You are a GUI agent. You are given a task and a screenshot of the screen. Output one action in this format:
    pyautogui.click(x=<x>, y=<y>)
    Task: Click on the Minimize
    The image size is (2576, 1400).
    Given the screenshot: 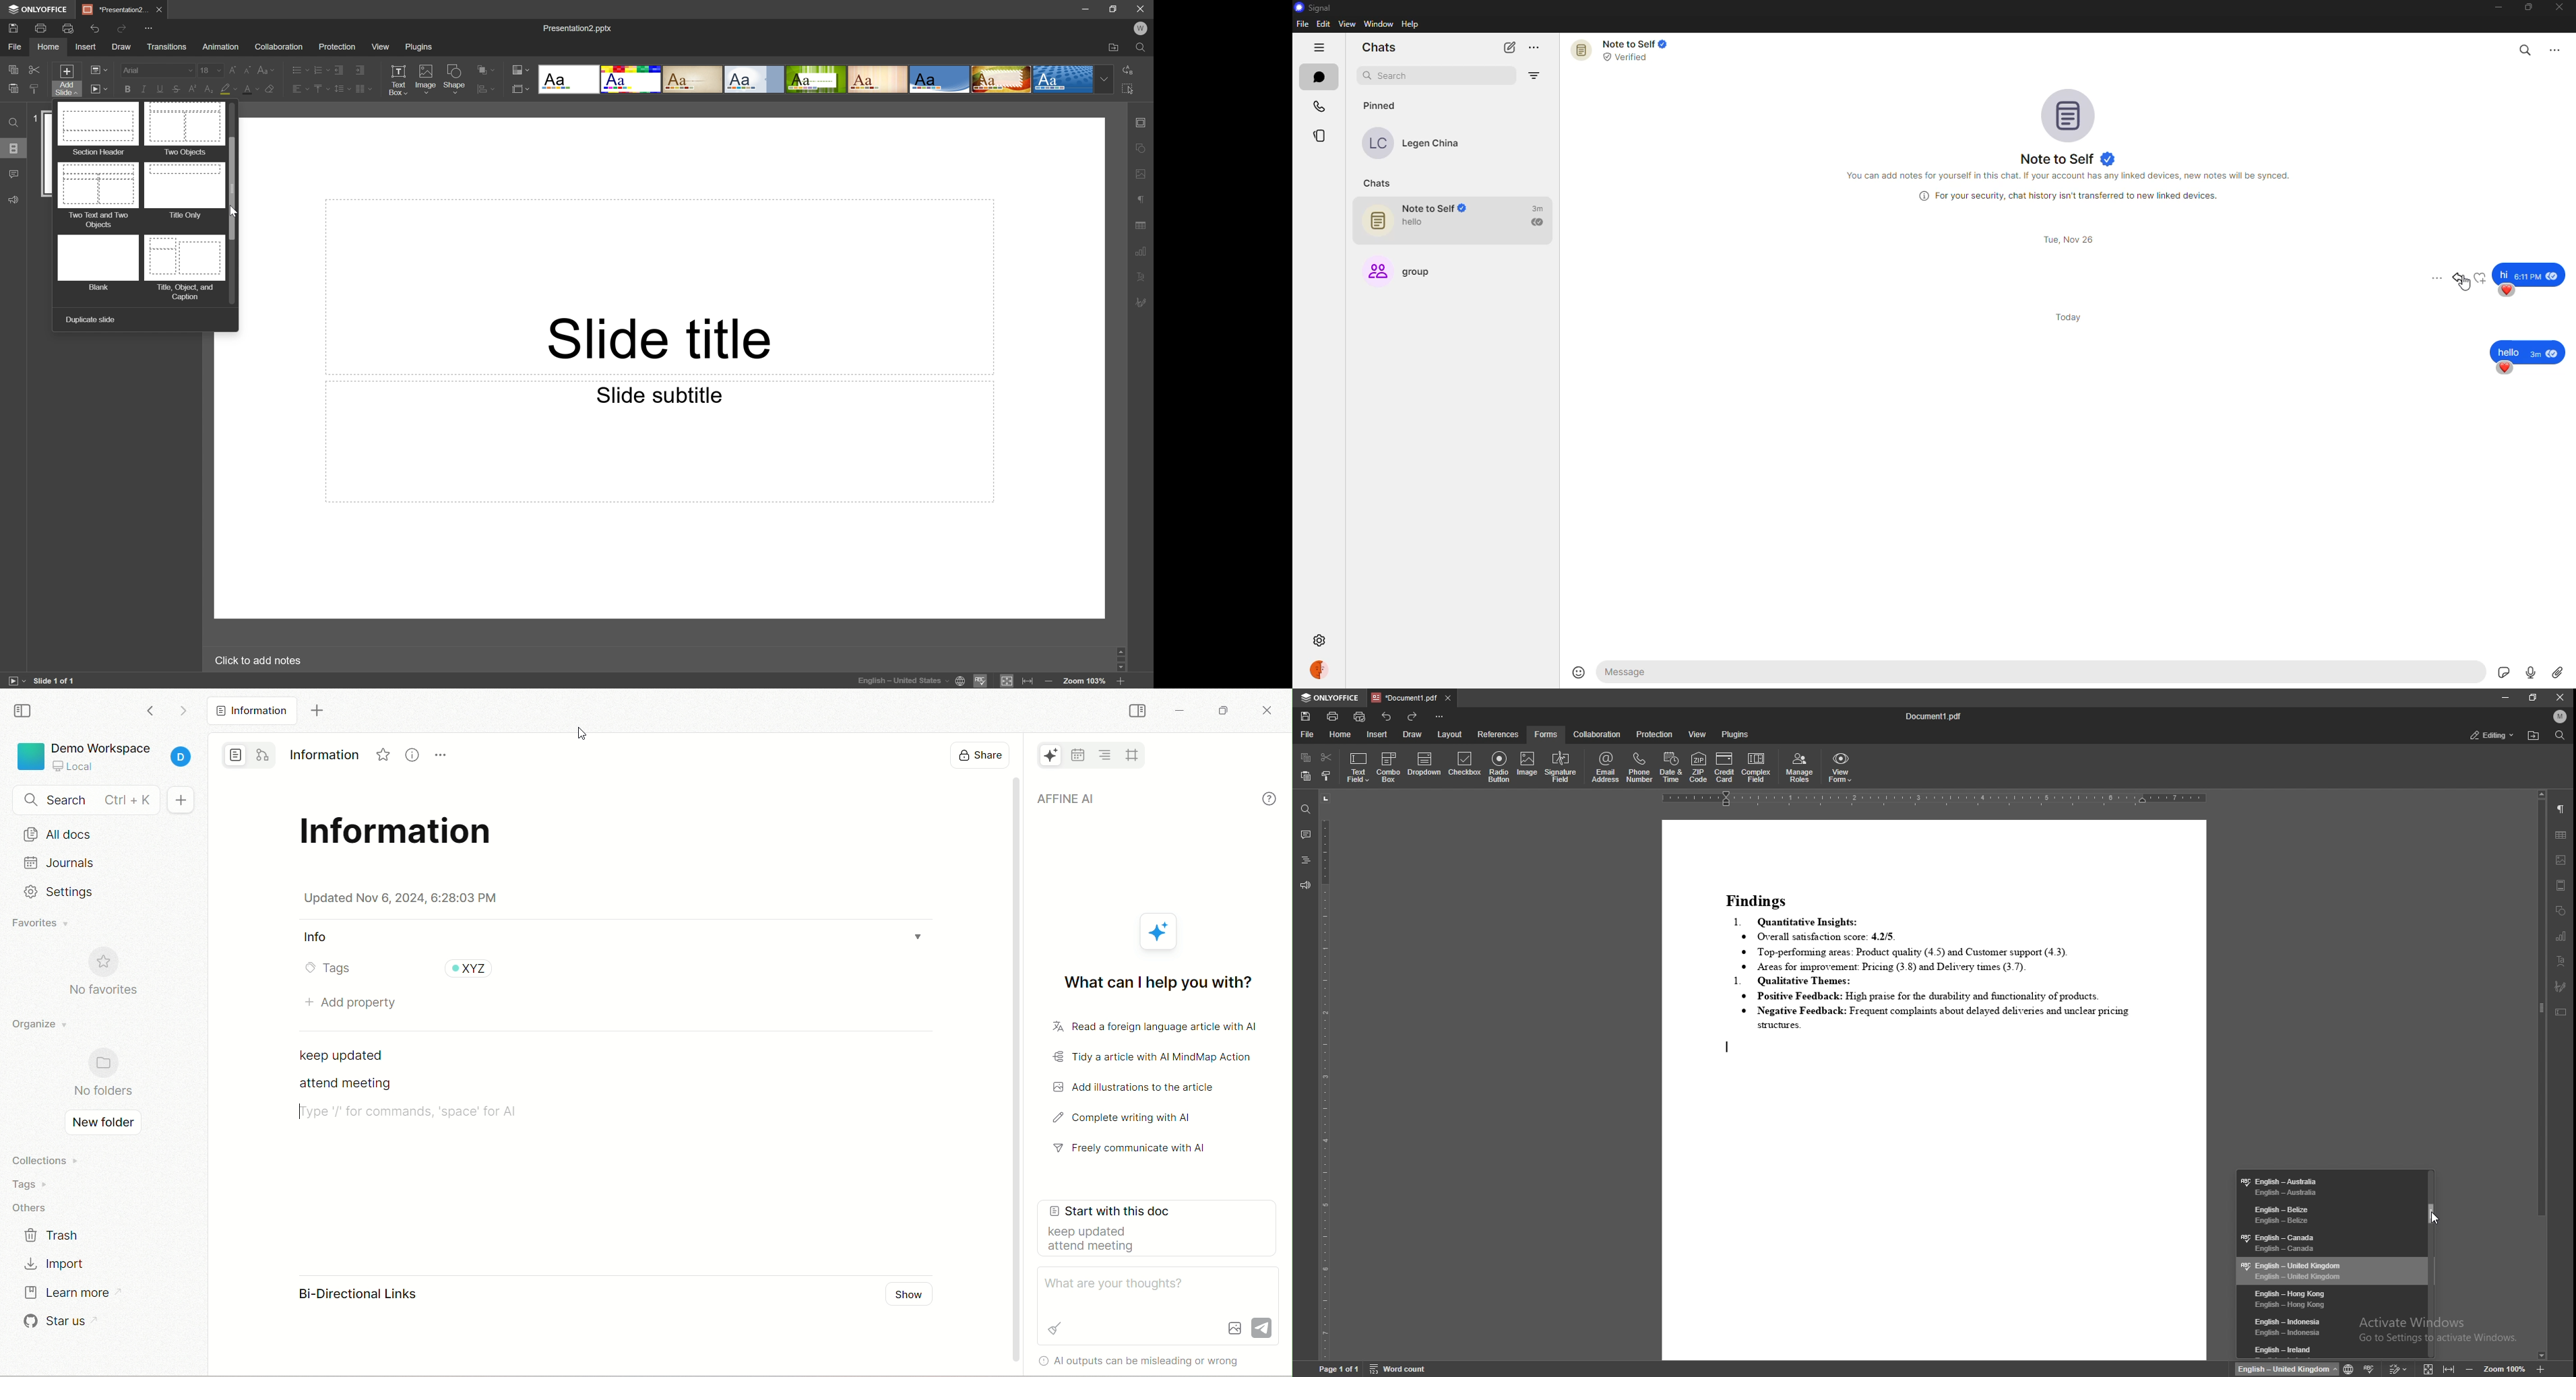 What is the action you would take?
    pyautogui.click(x=1087, y=7)
    